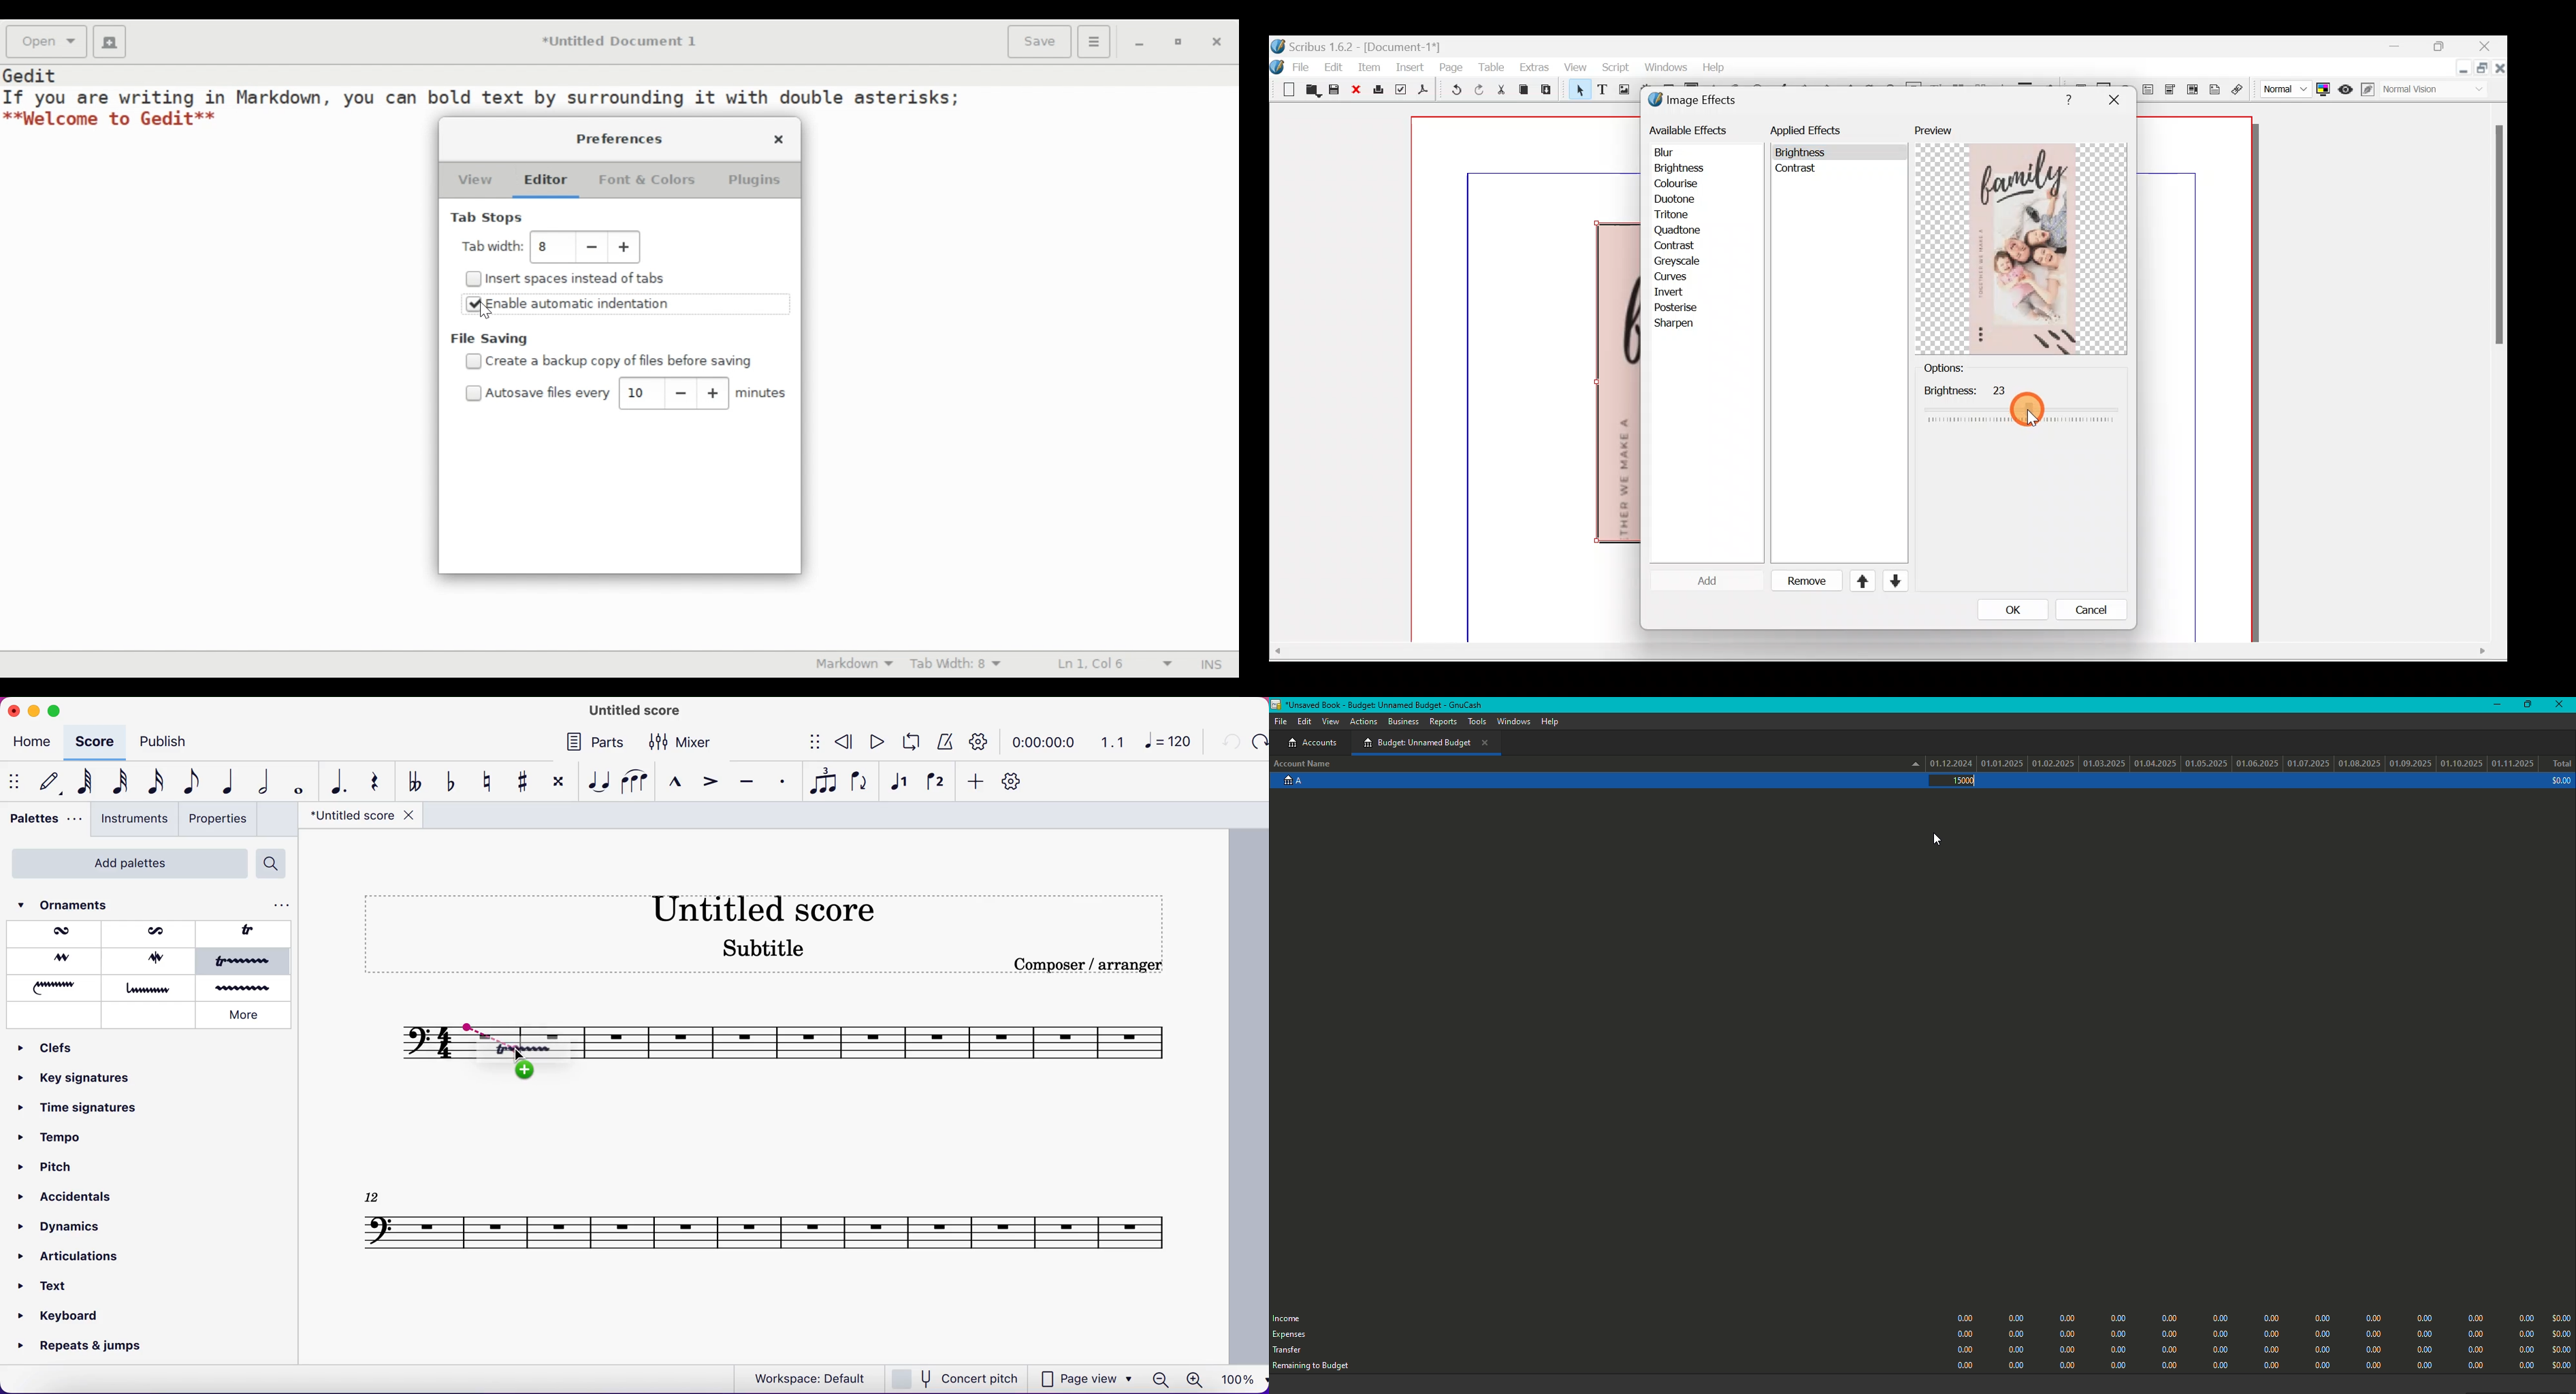  What do you see at coordinates (55, 711) in the screenshot?
I see `maximize` at bounding box center [55, 711].